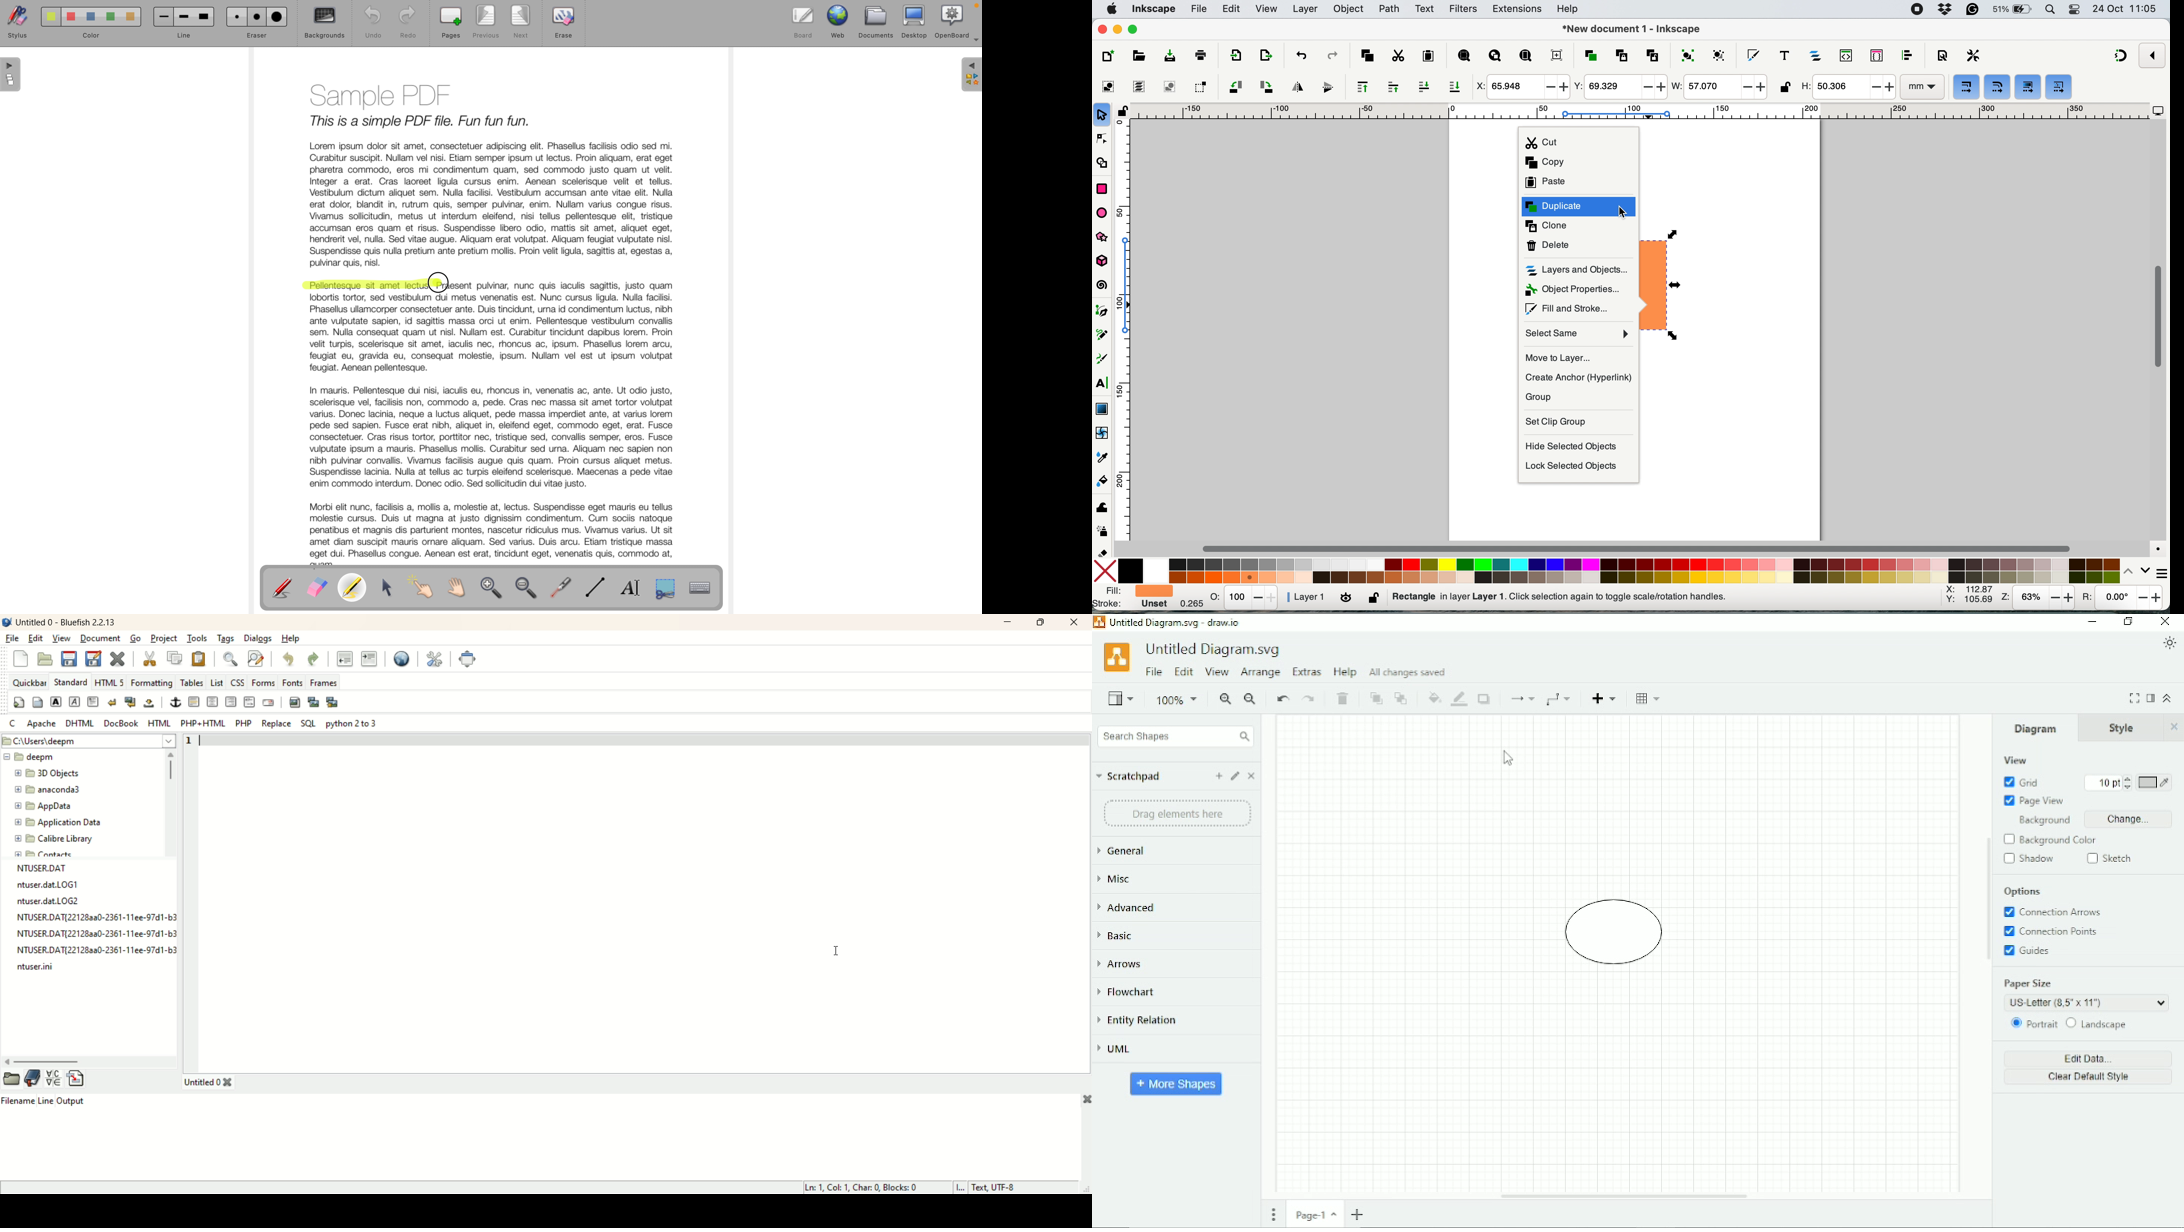  Describe the element at coordinates (360, 285) in the screenshot. I see `highlight text` at that location.